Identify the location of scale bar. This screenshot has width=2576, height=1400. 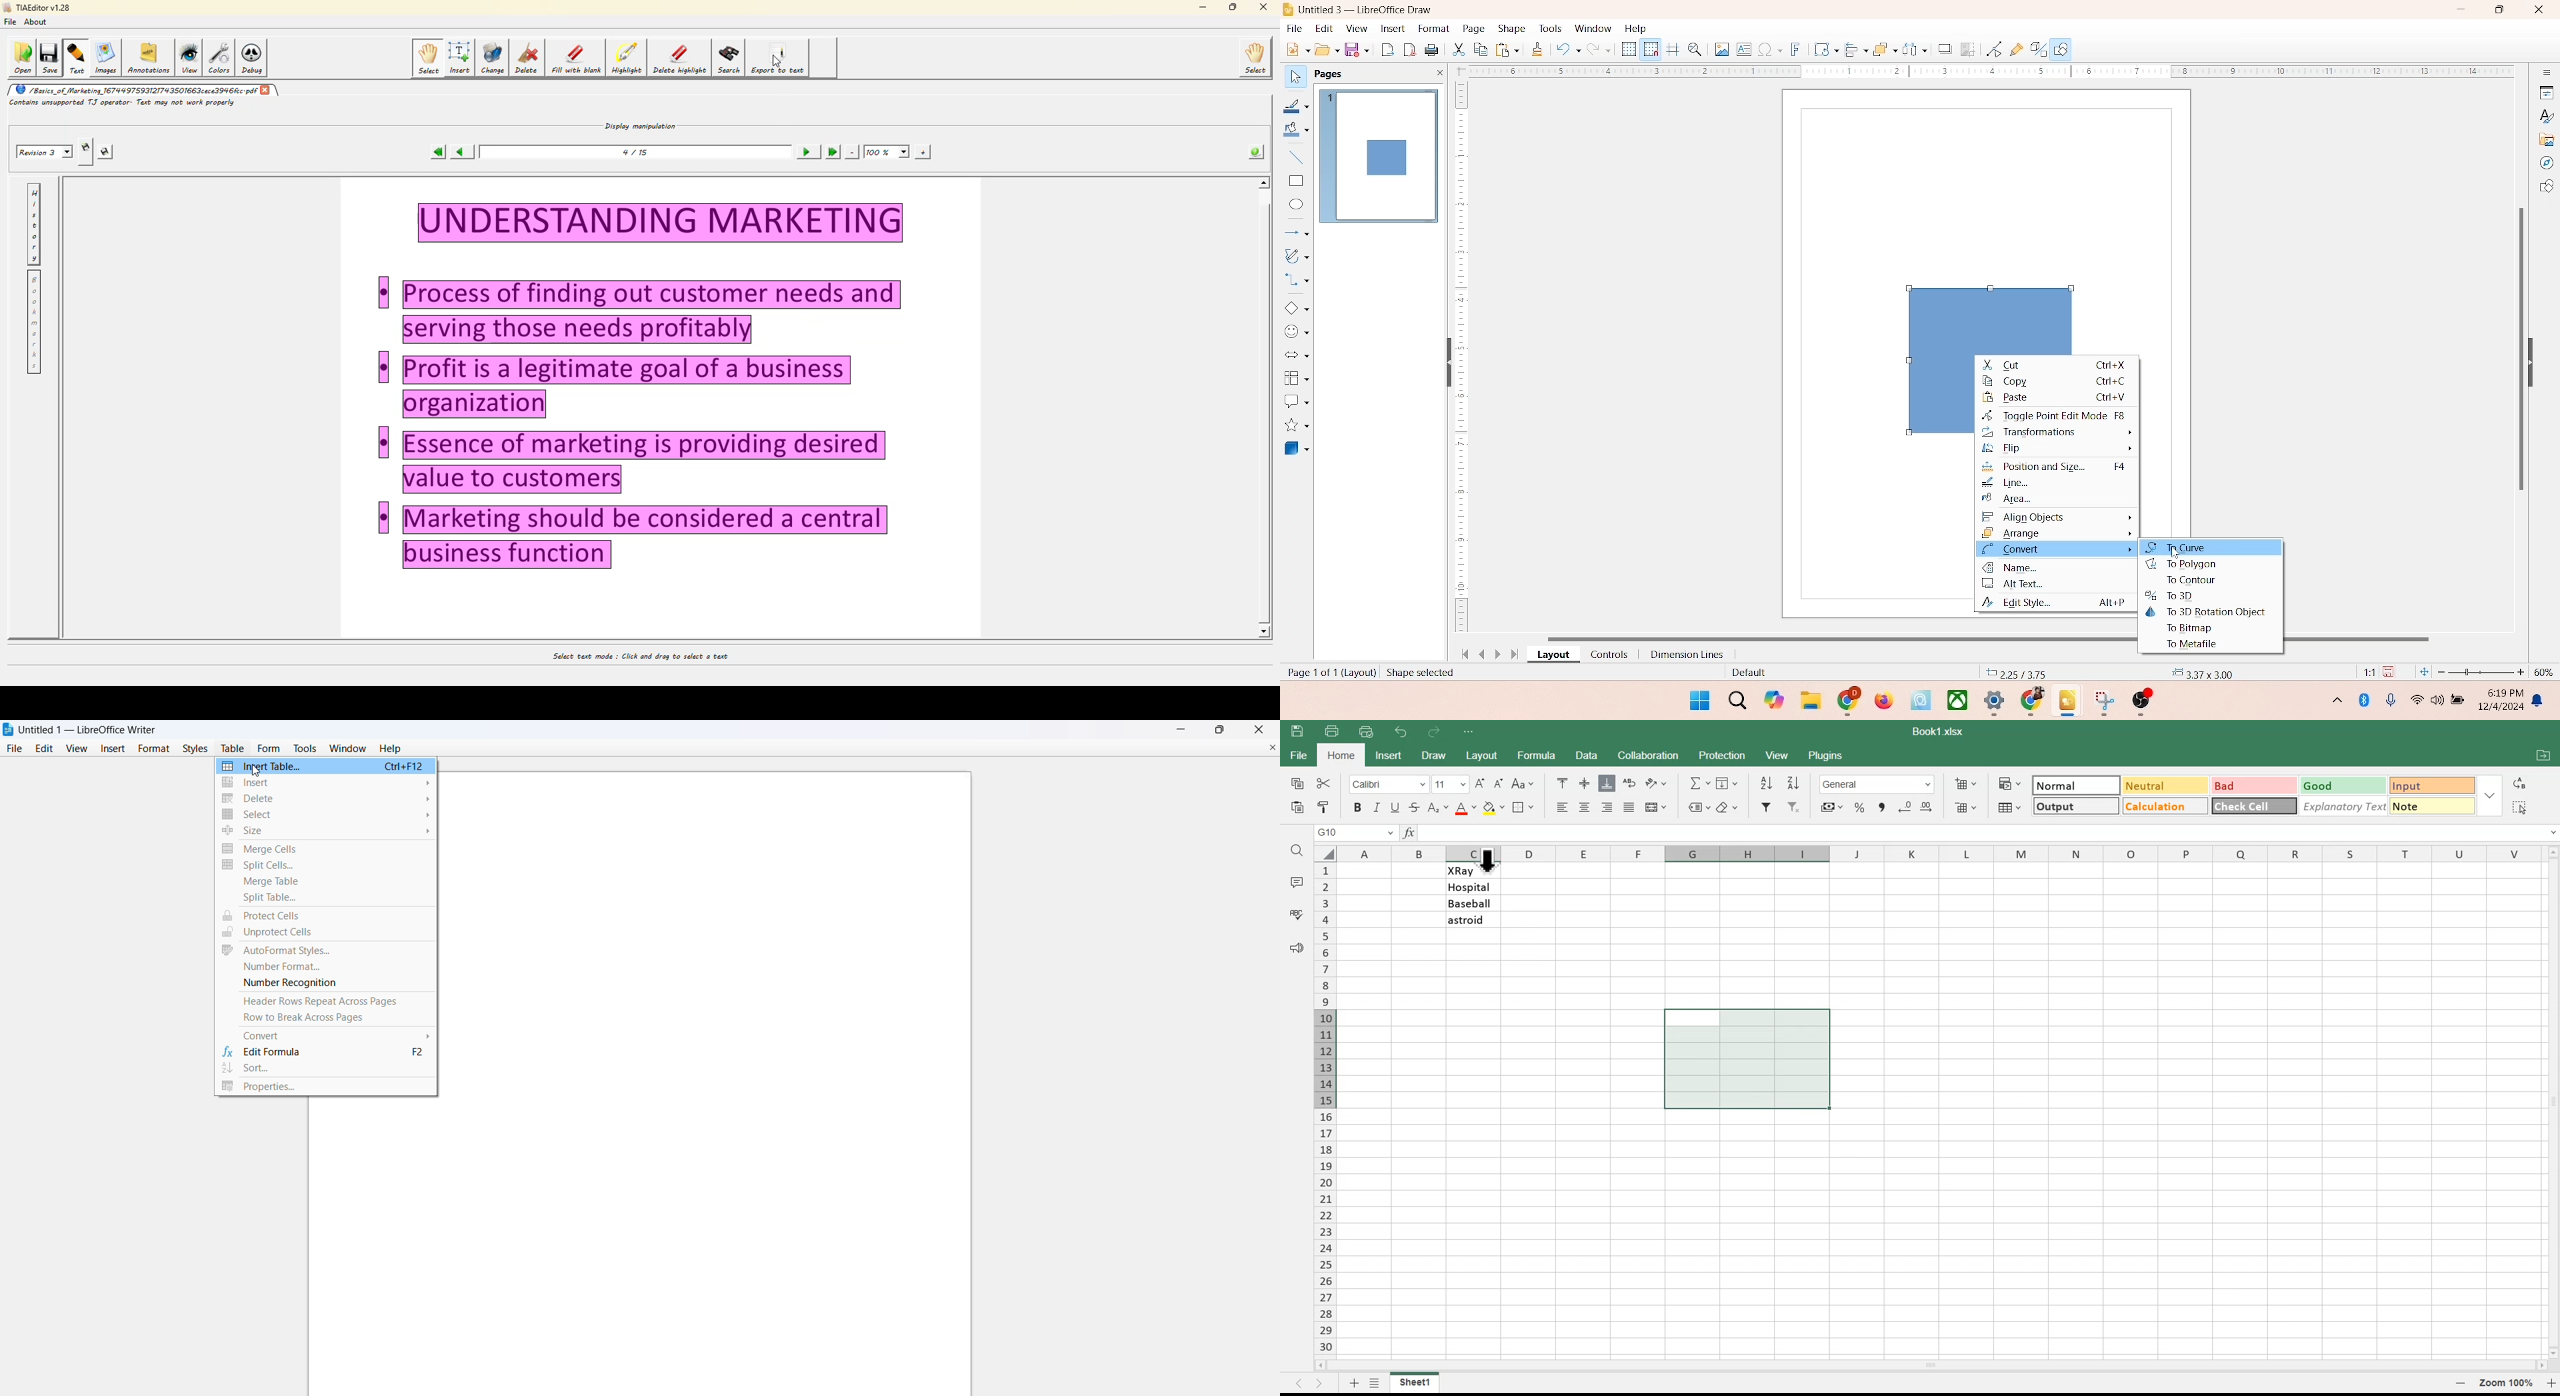
(1984, 72).